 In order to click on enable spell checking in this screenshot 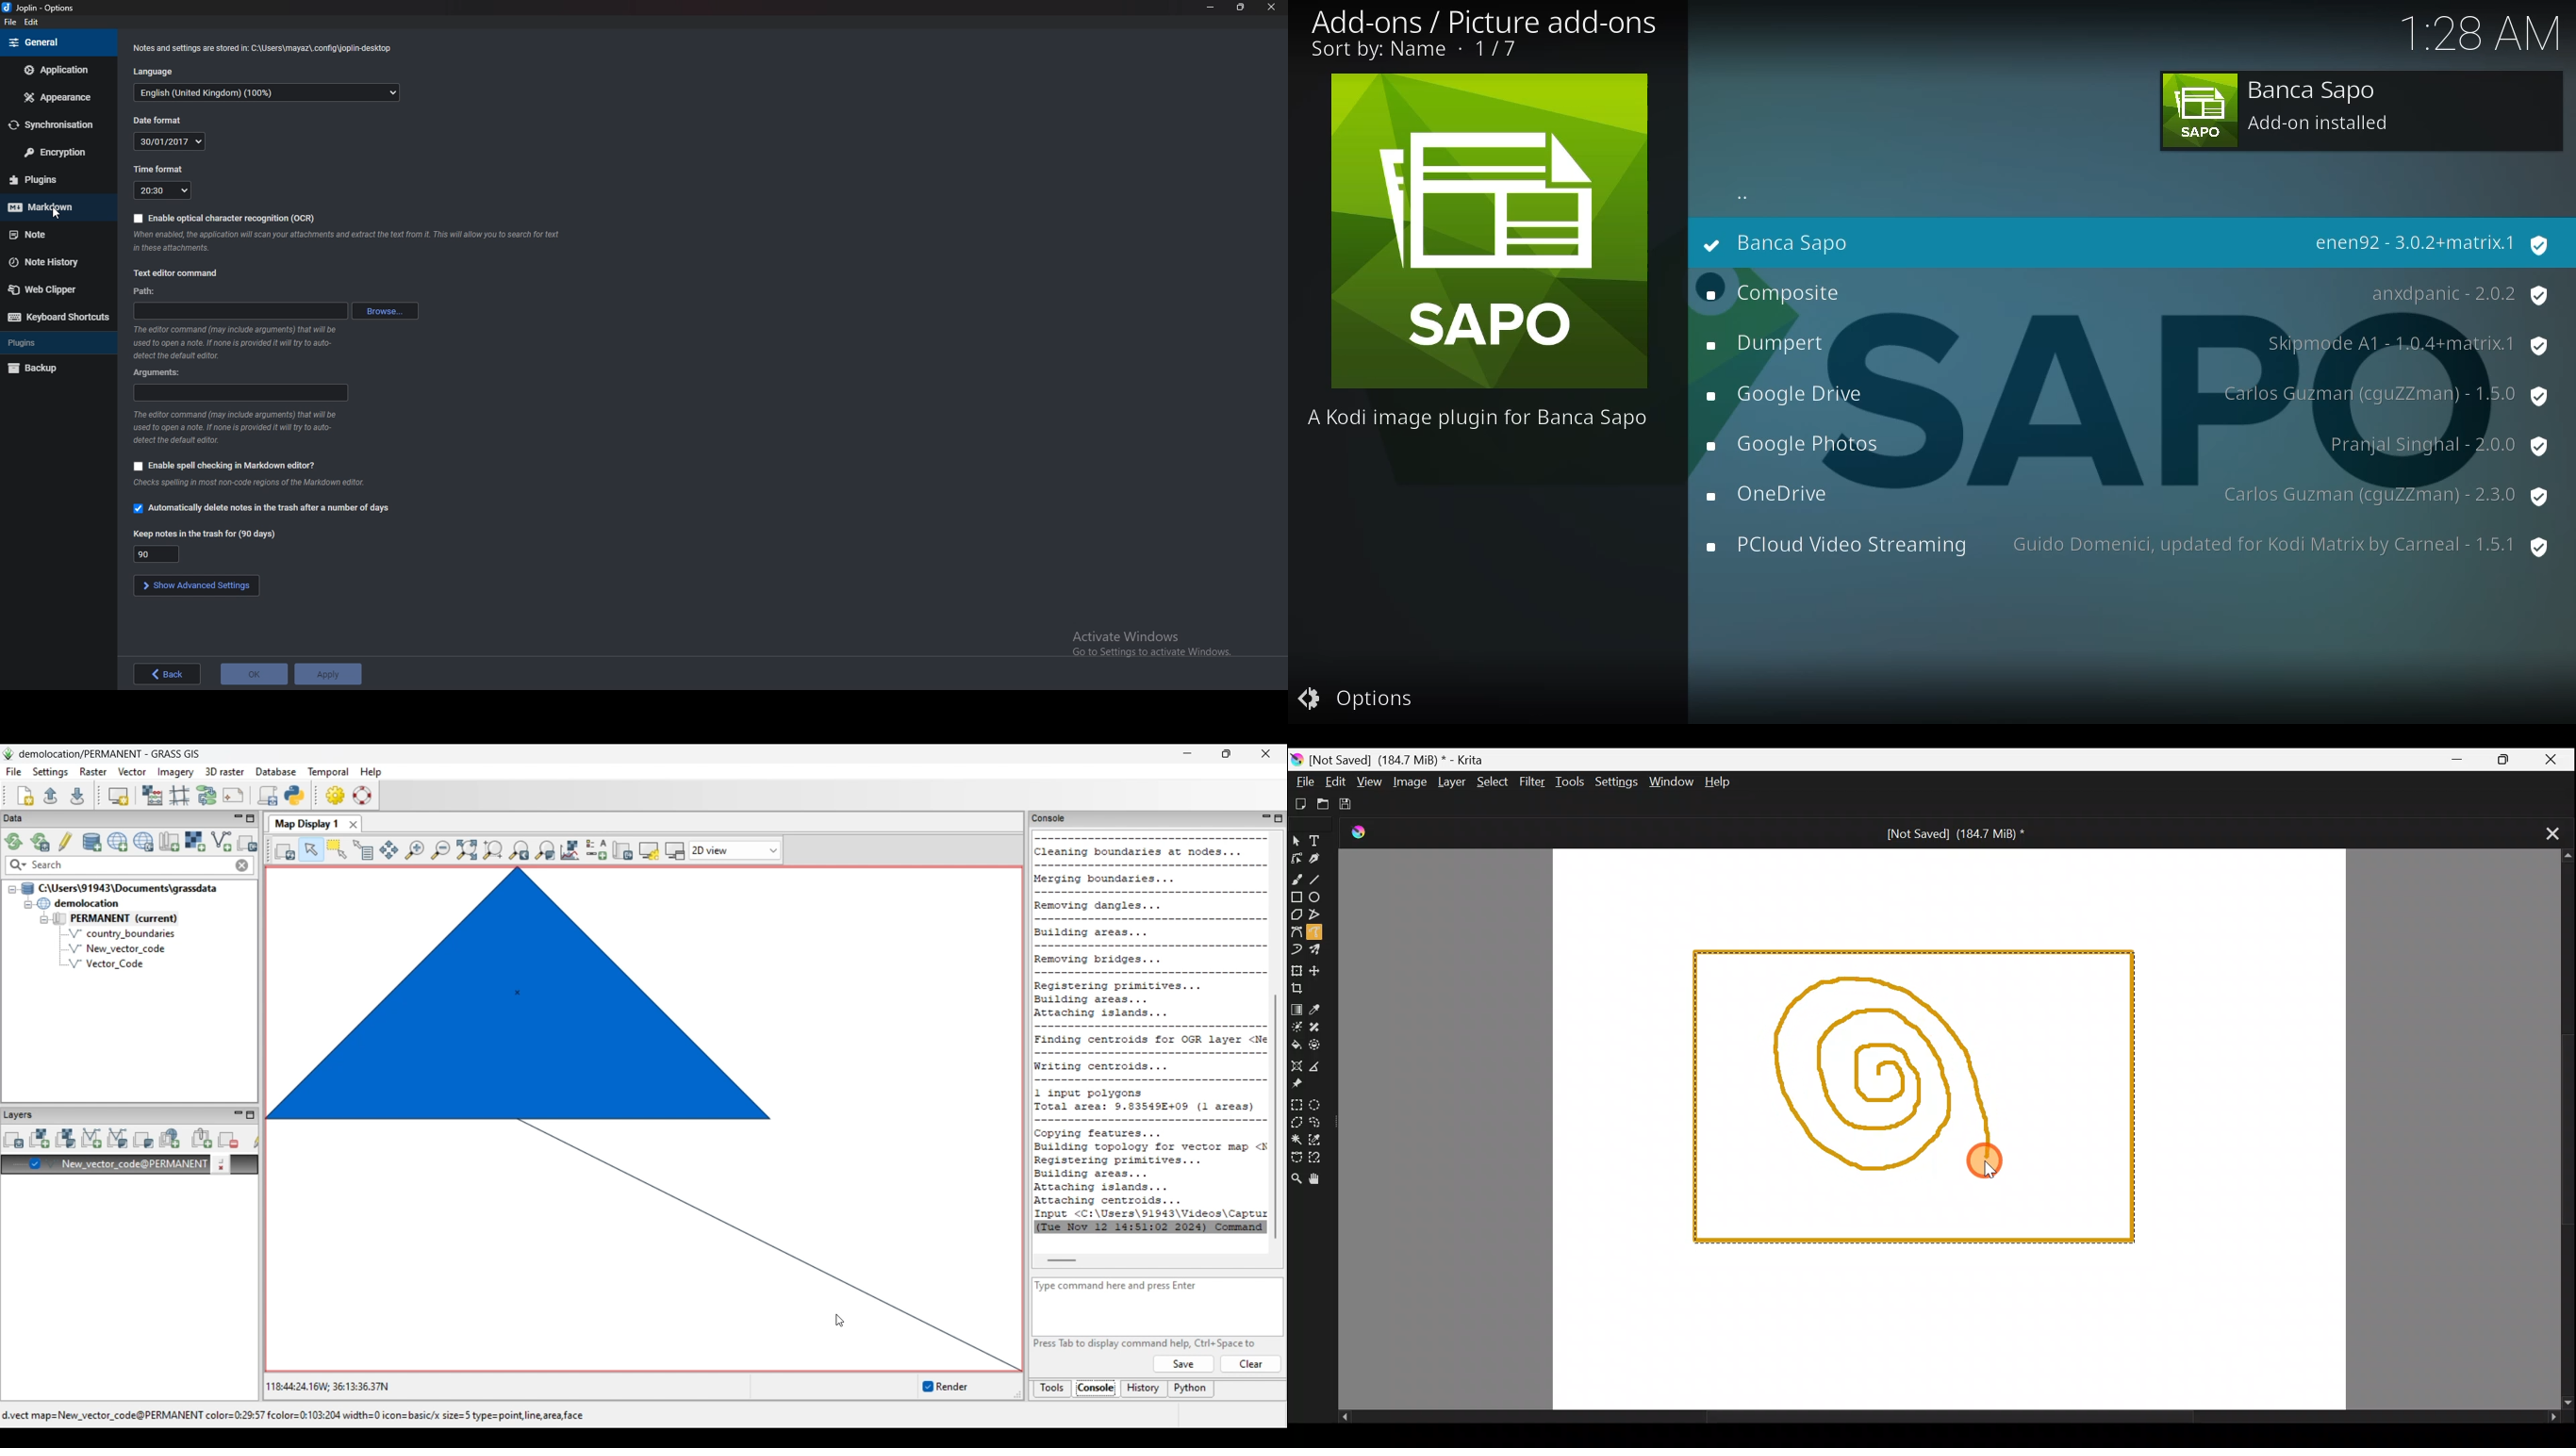, I will do `click(226, 467)`.